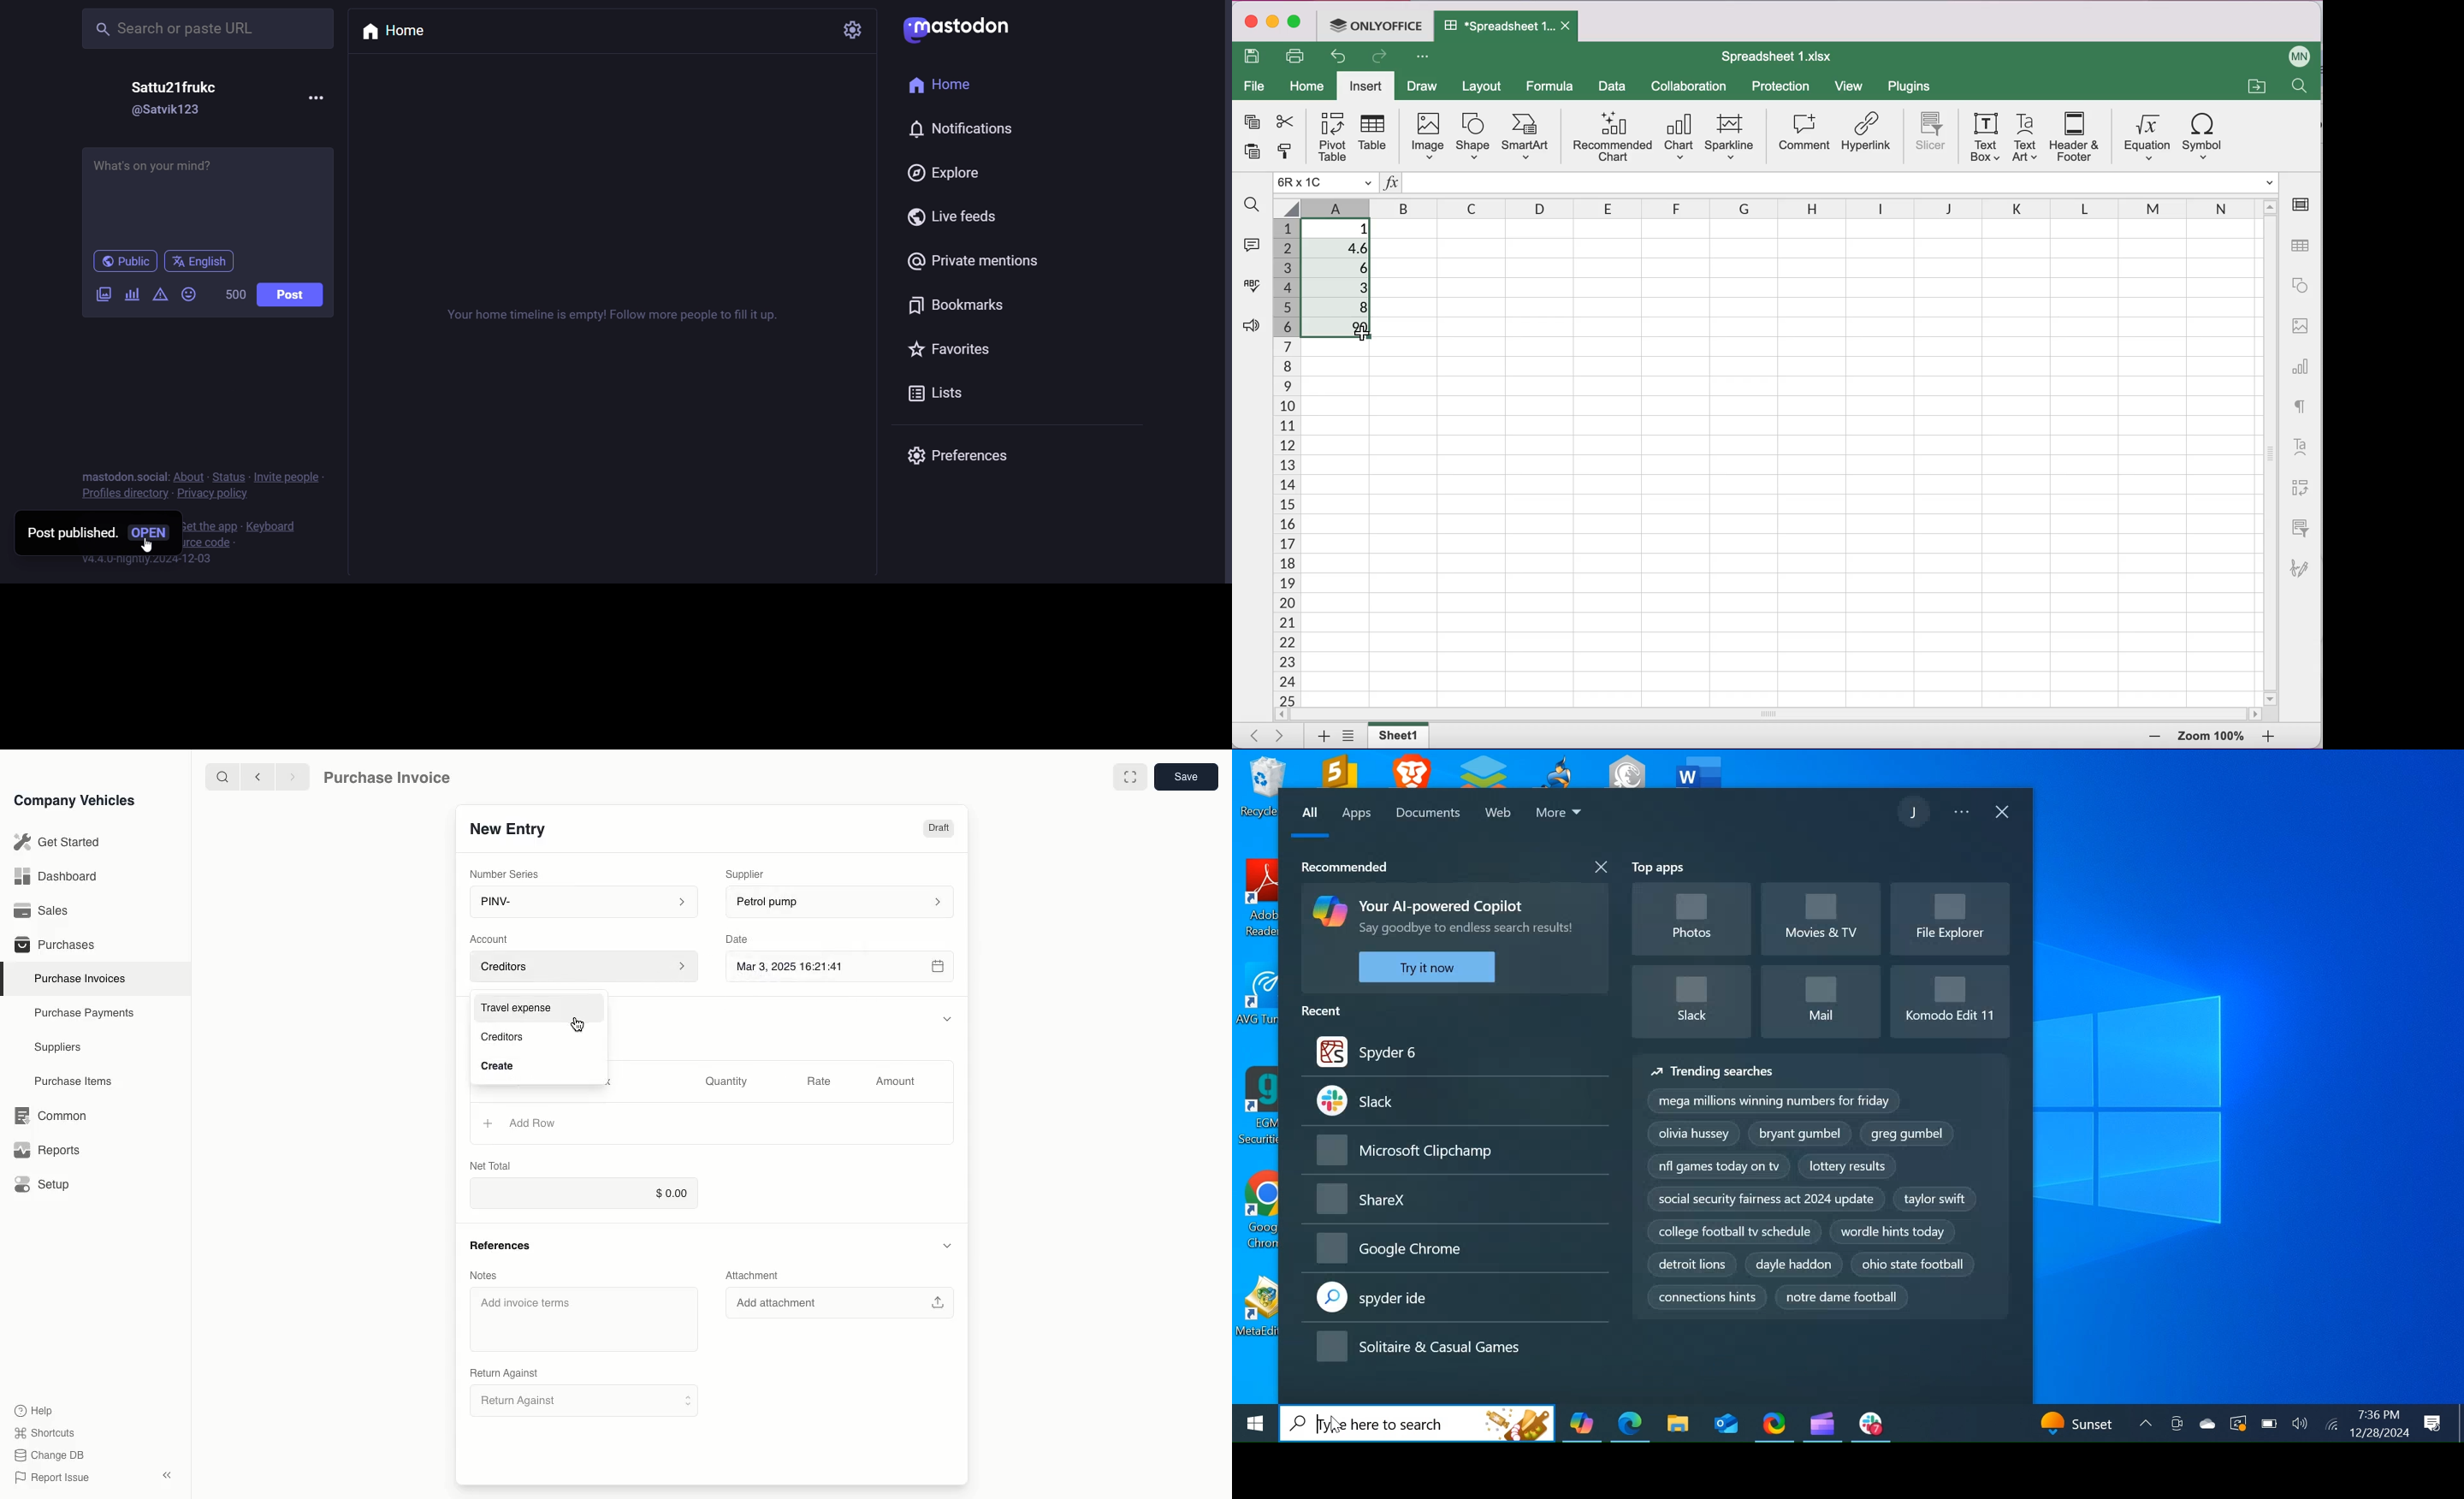  I want to click on Purchase items, so click(67, 1081).